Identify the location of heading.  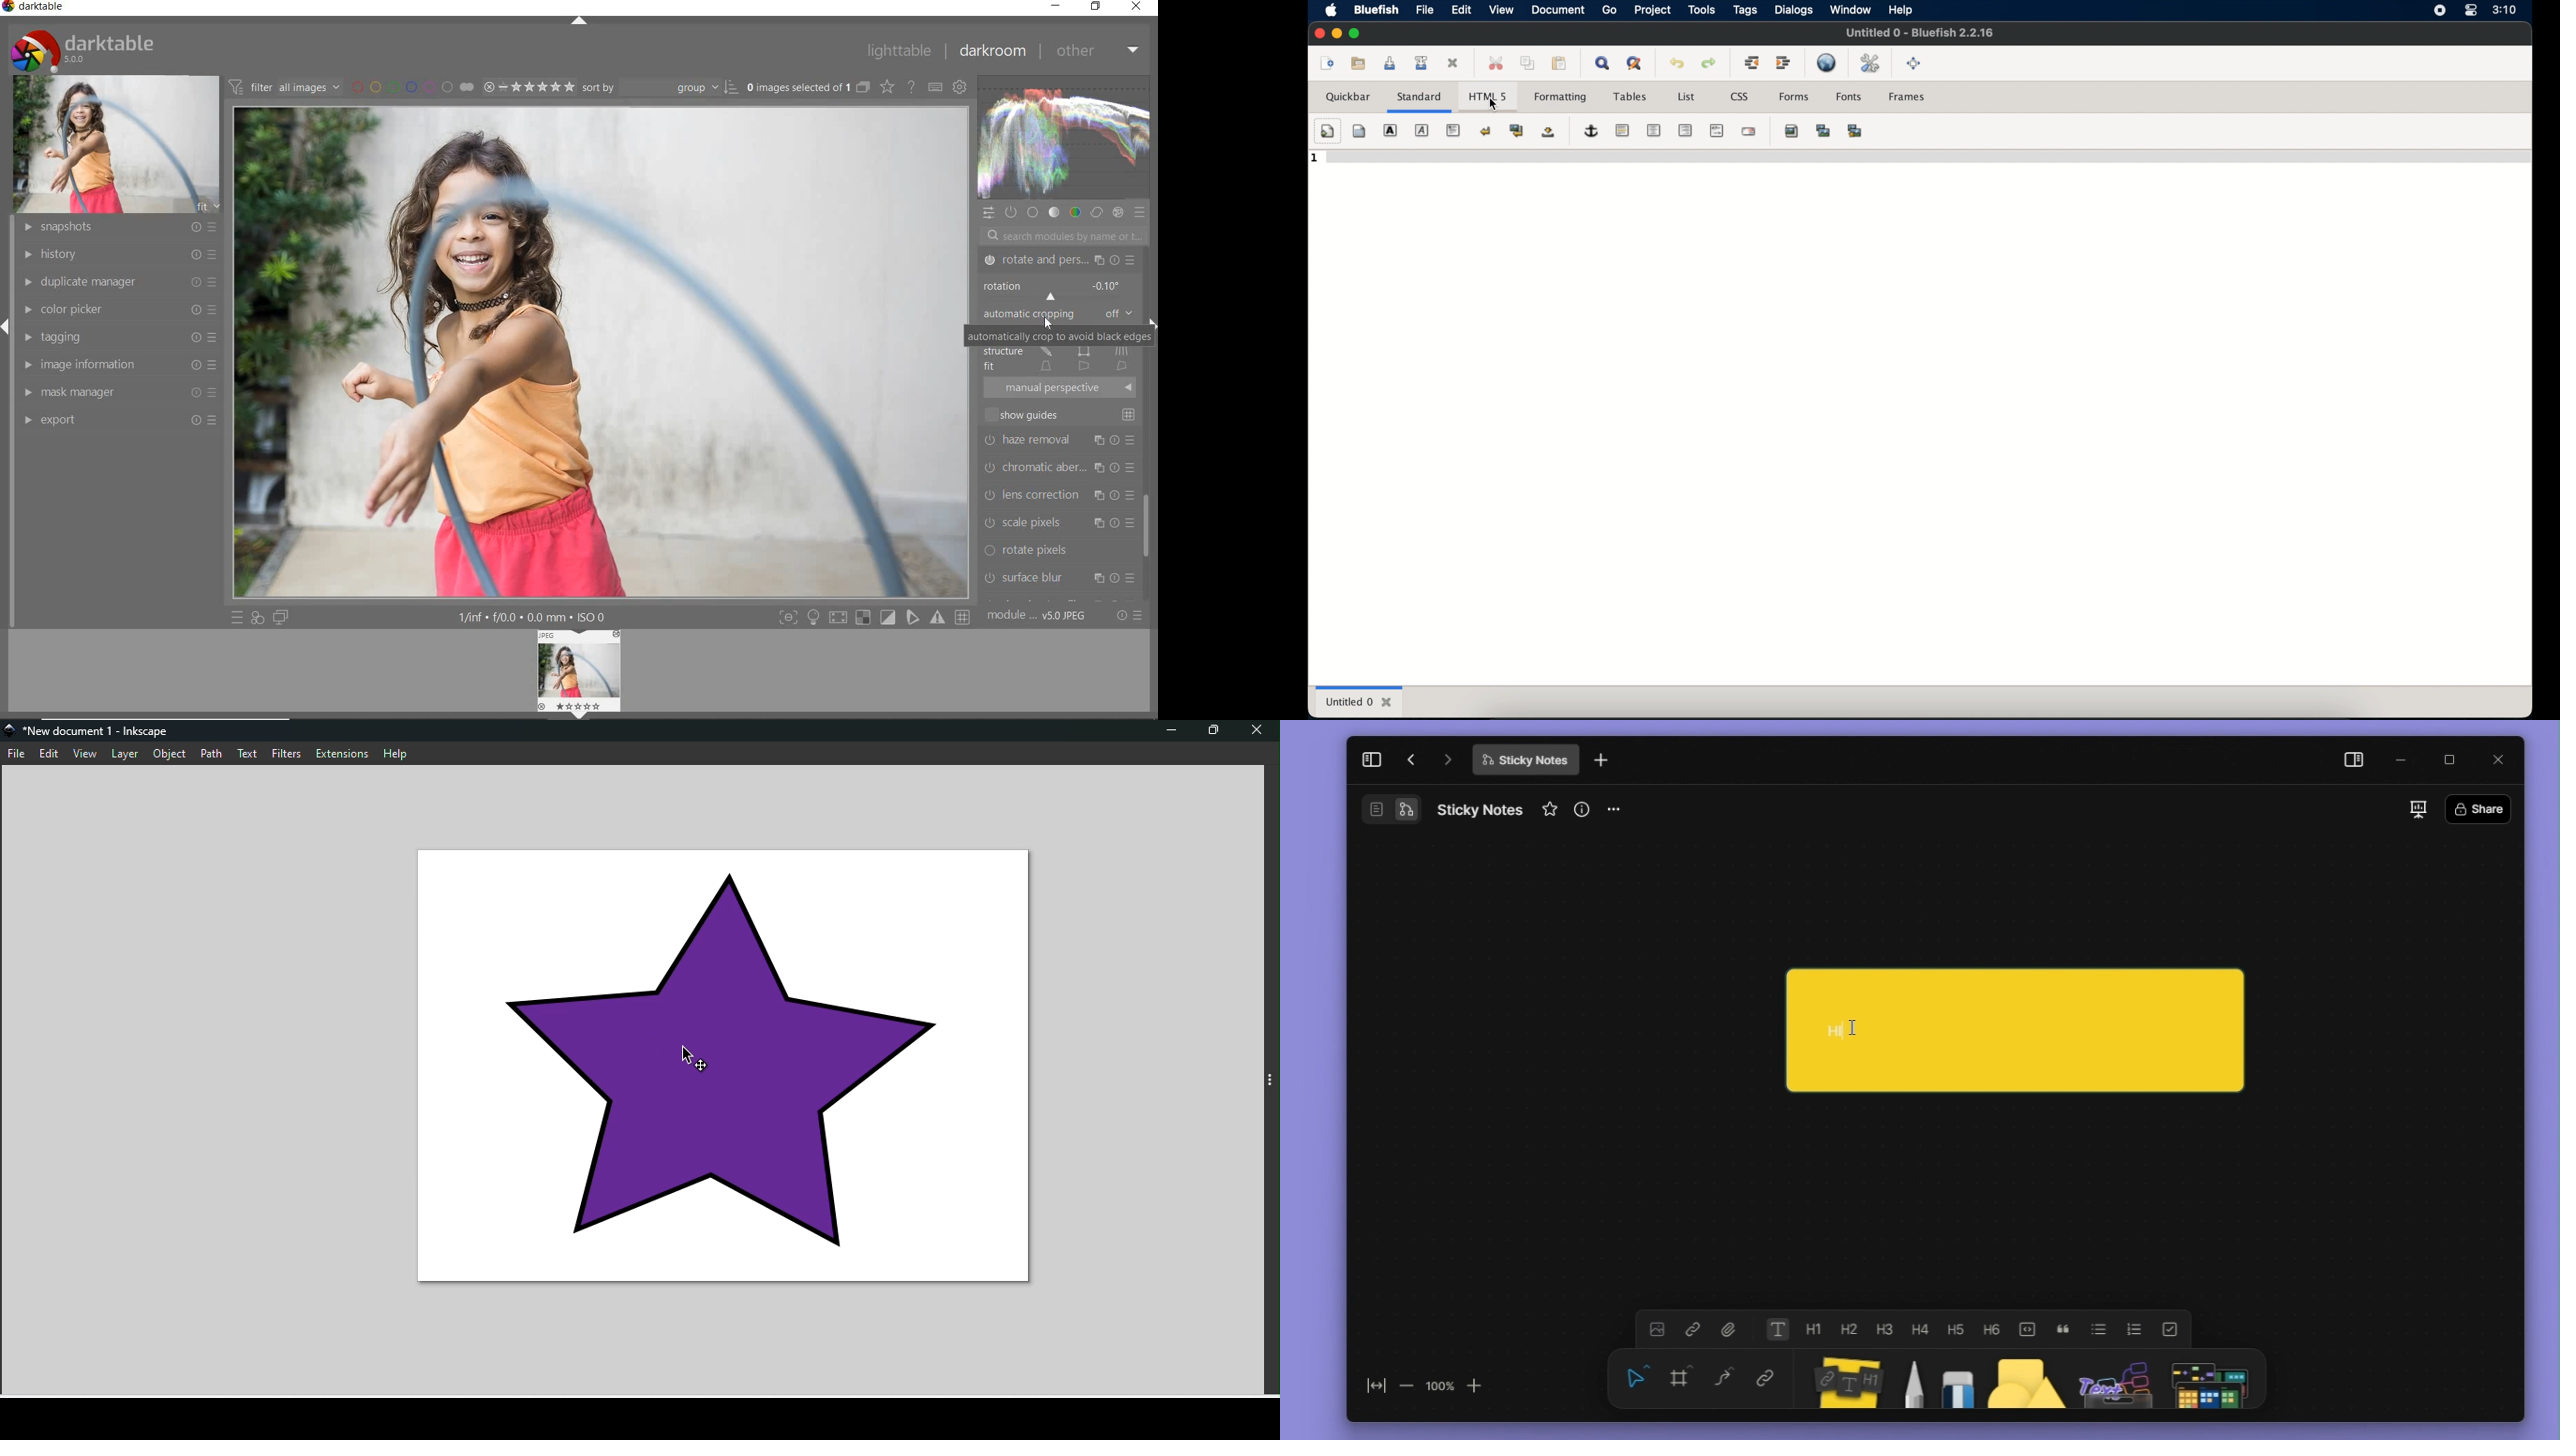
(1886, 1329).